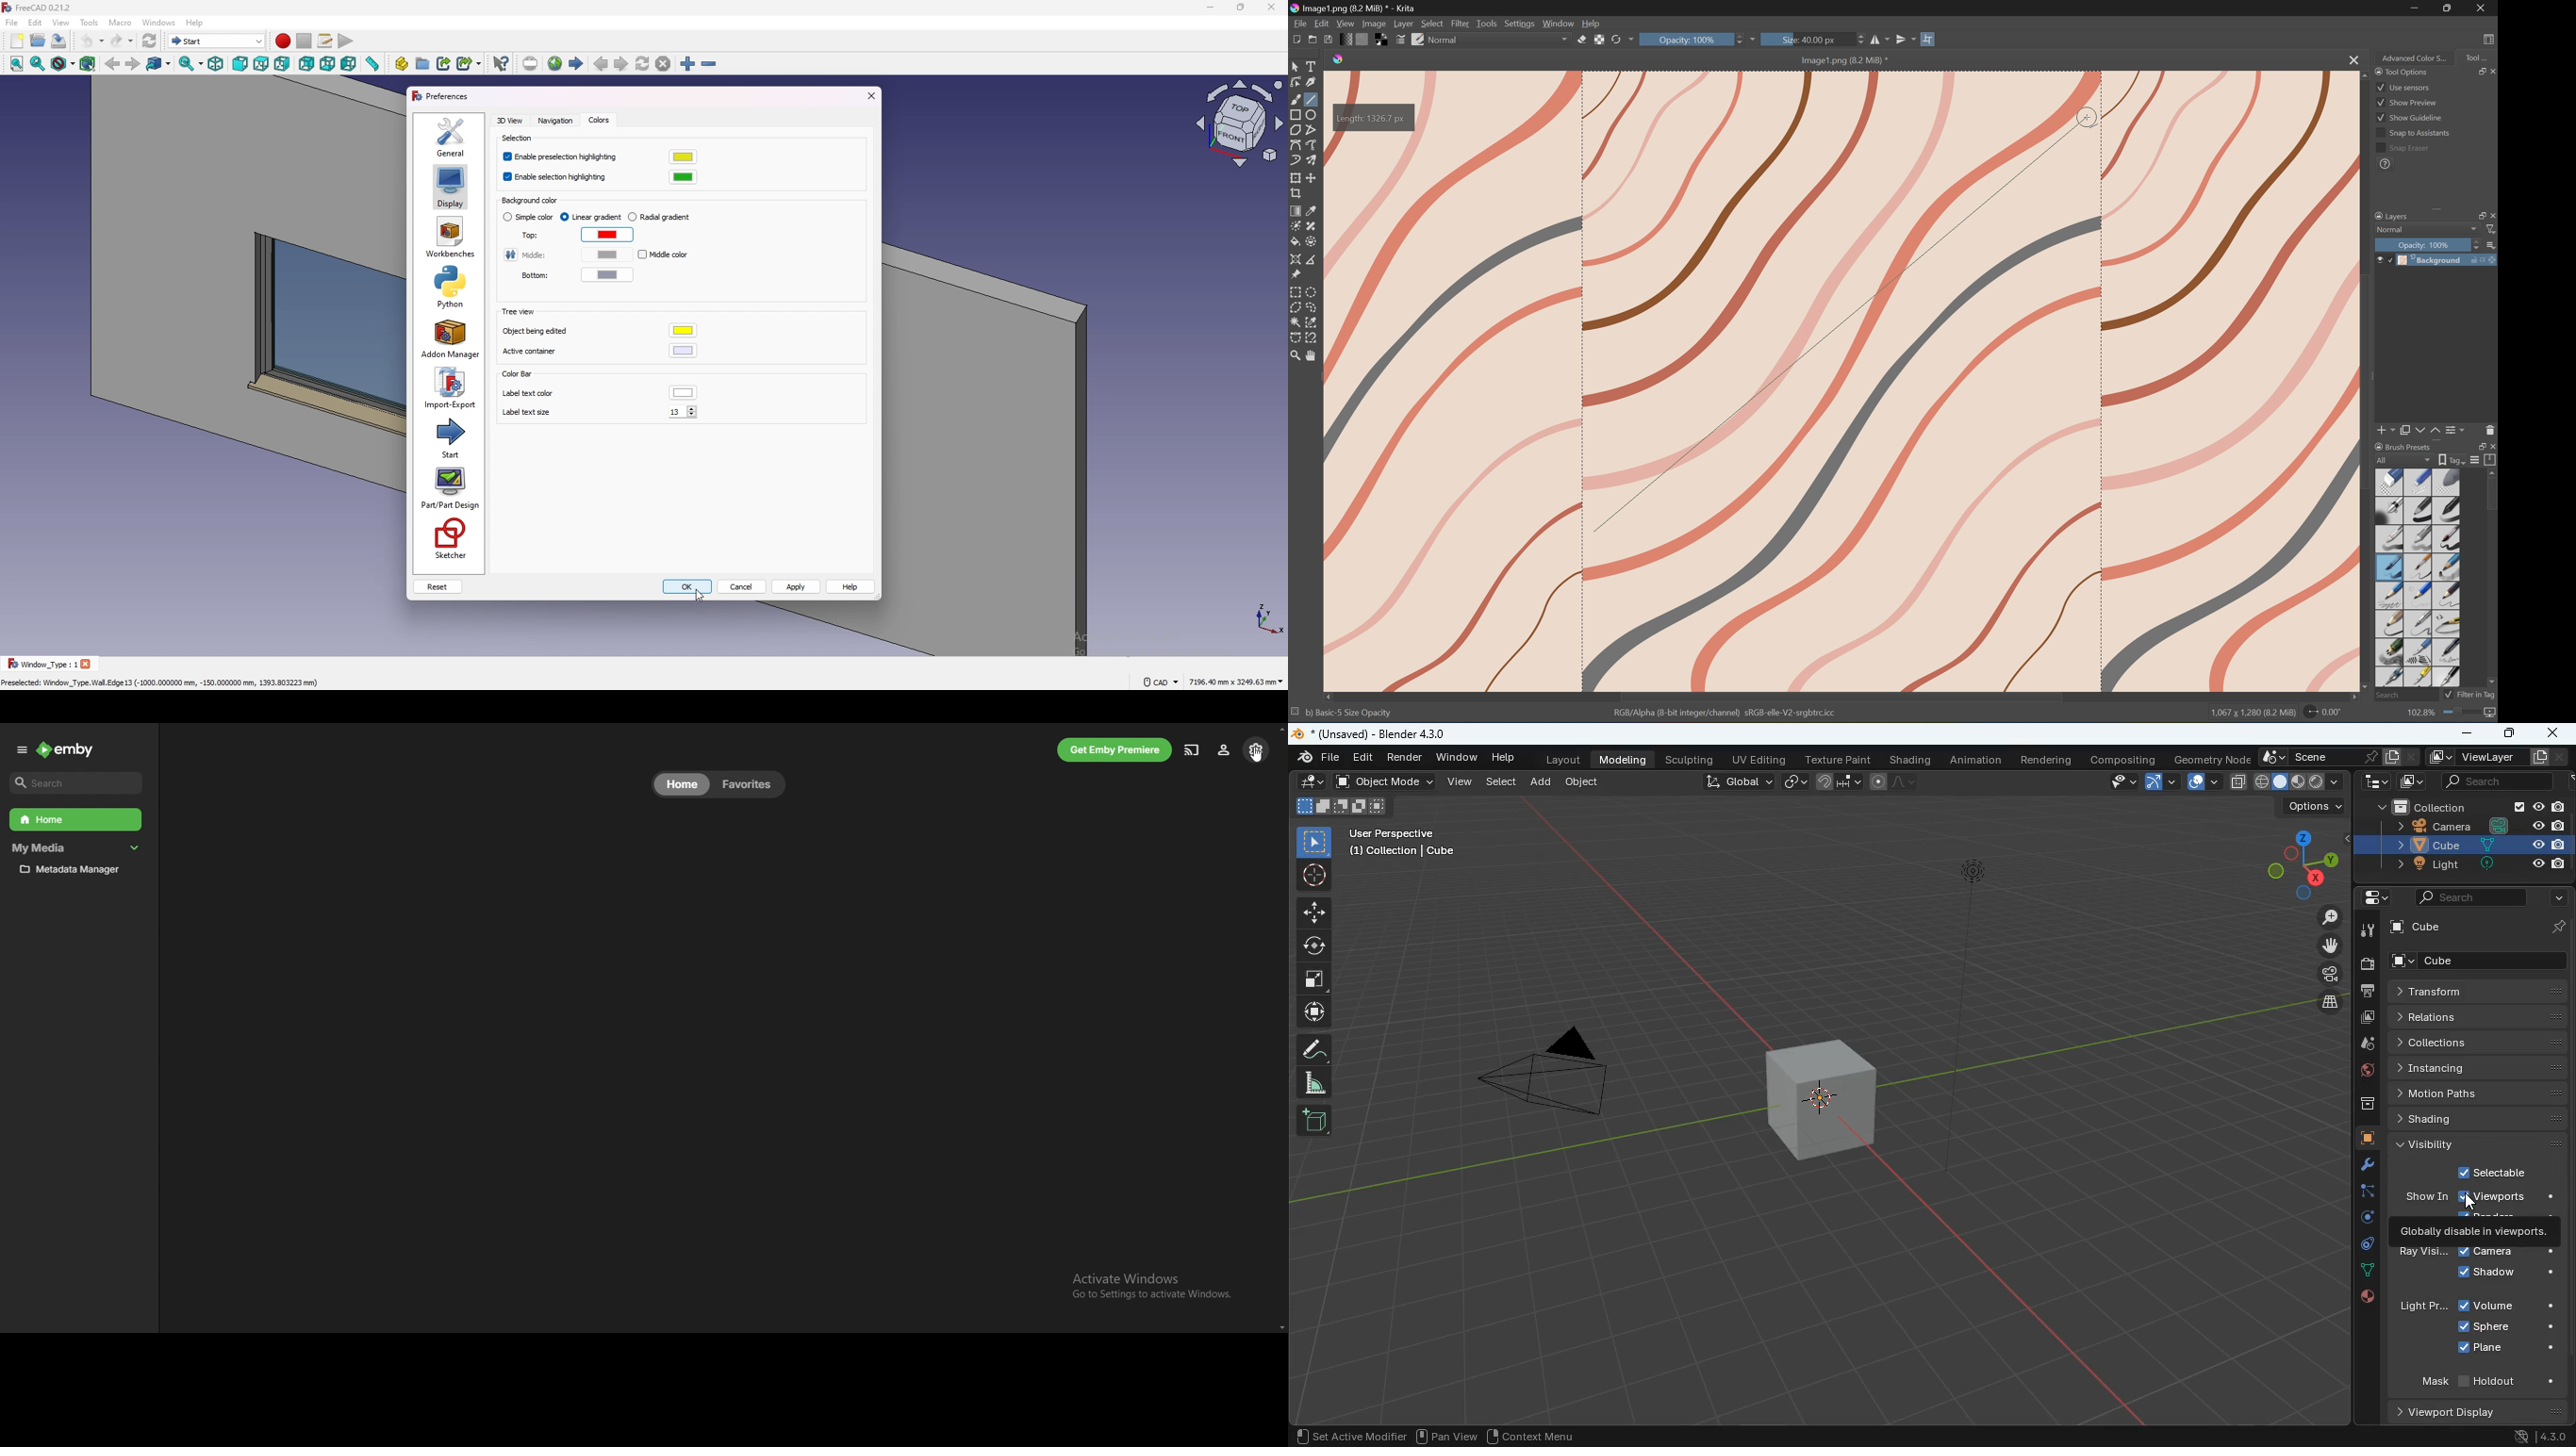 This screenshot has height=1456, width=2576. Describe the element at coordinates (1404, 844) in the screenshot. I see `text` at that location.